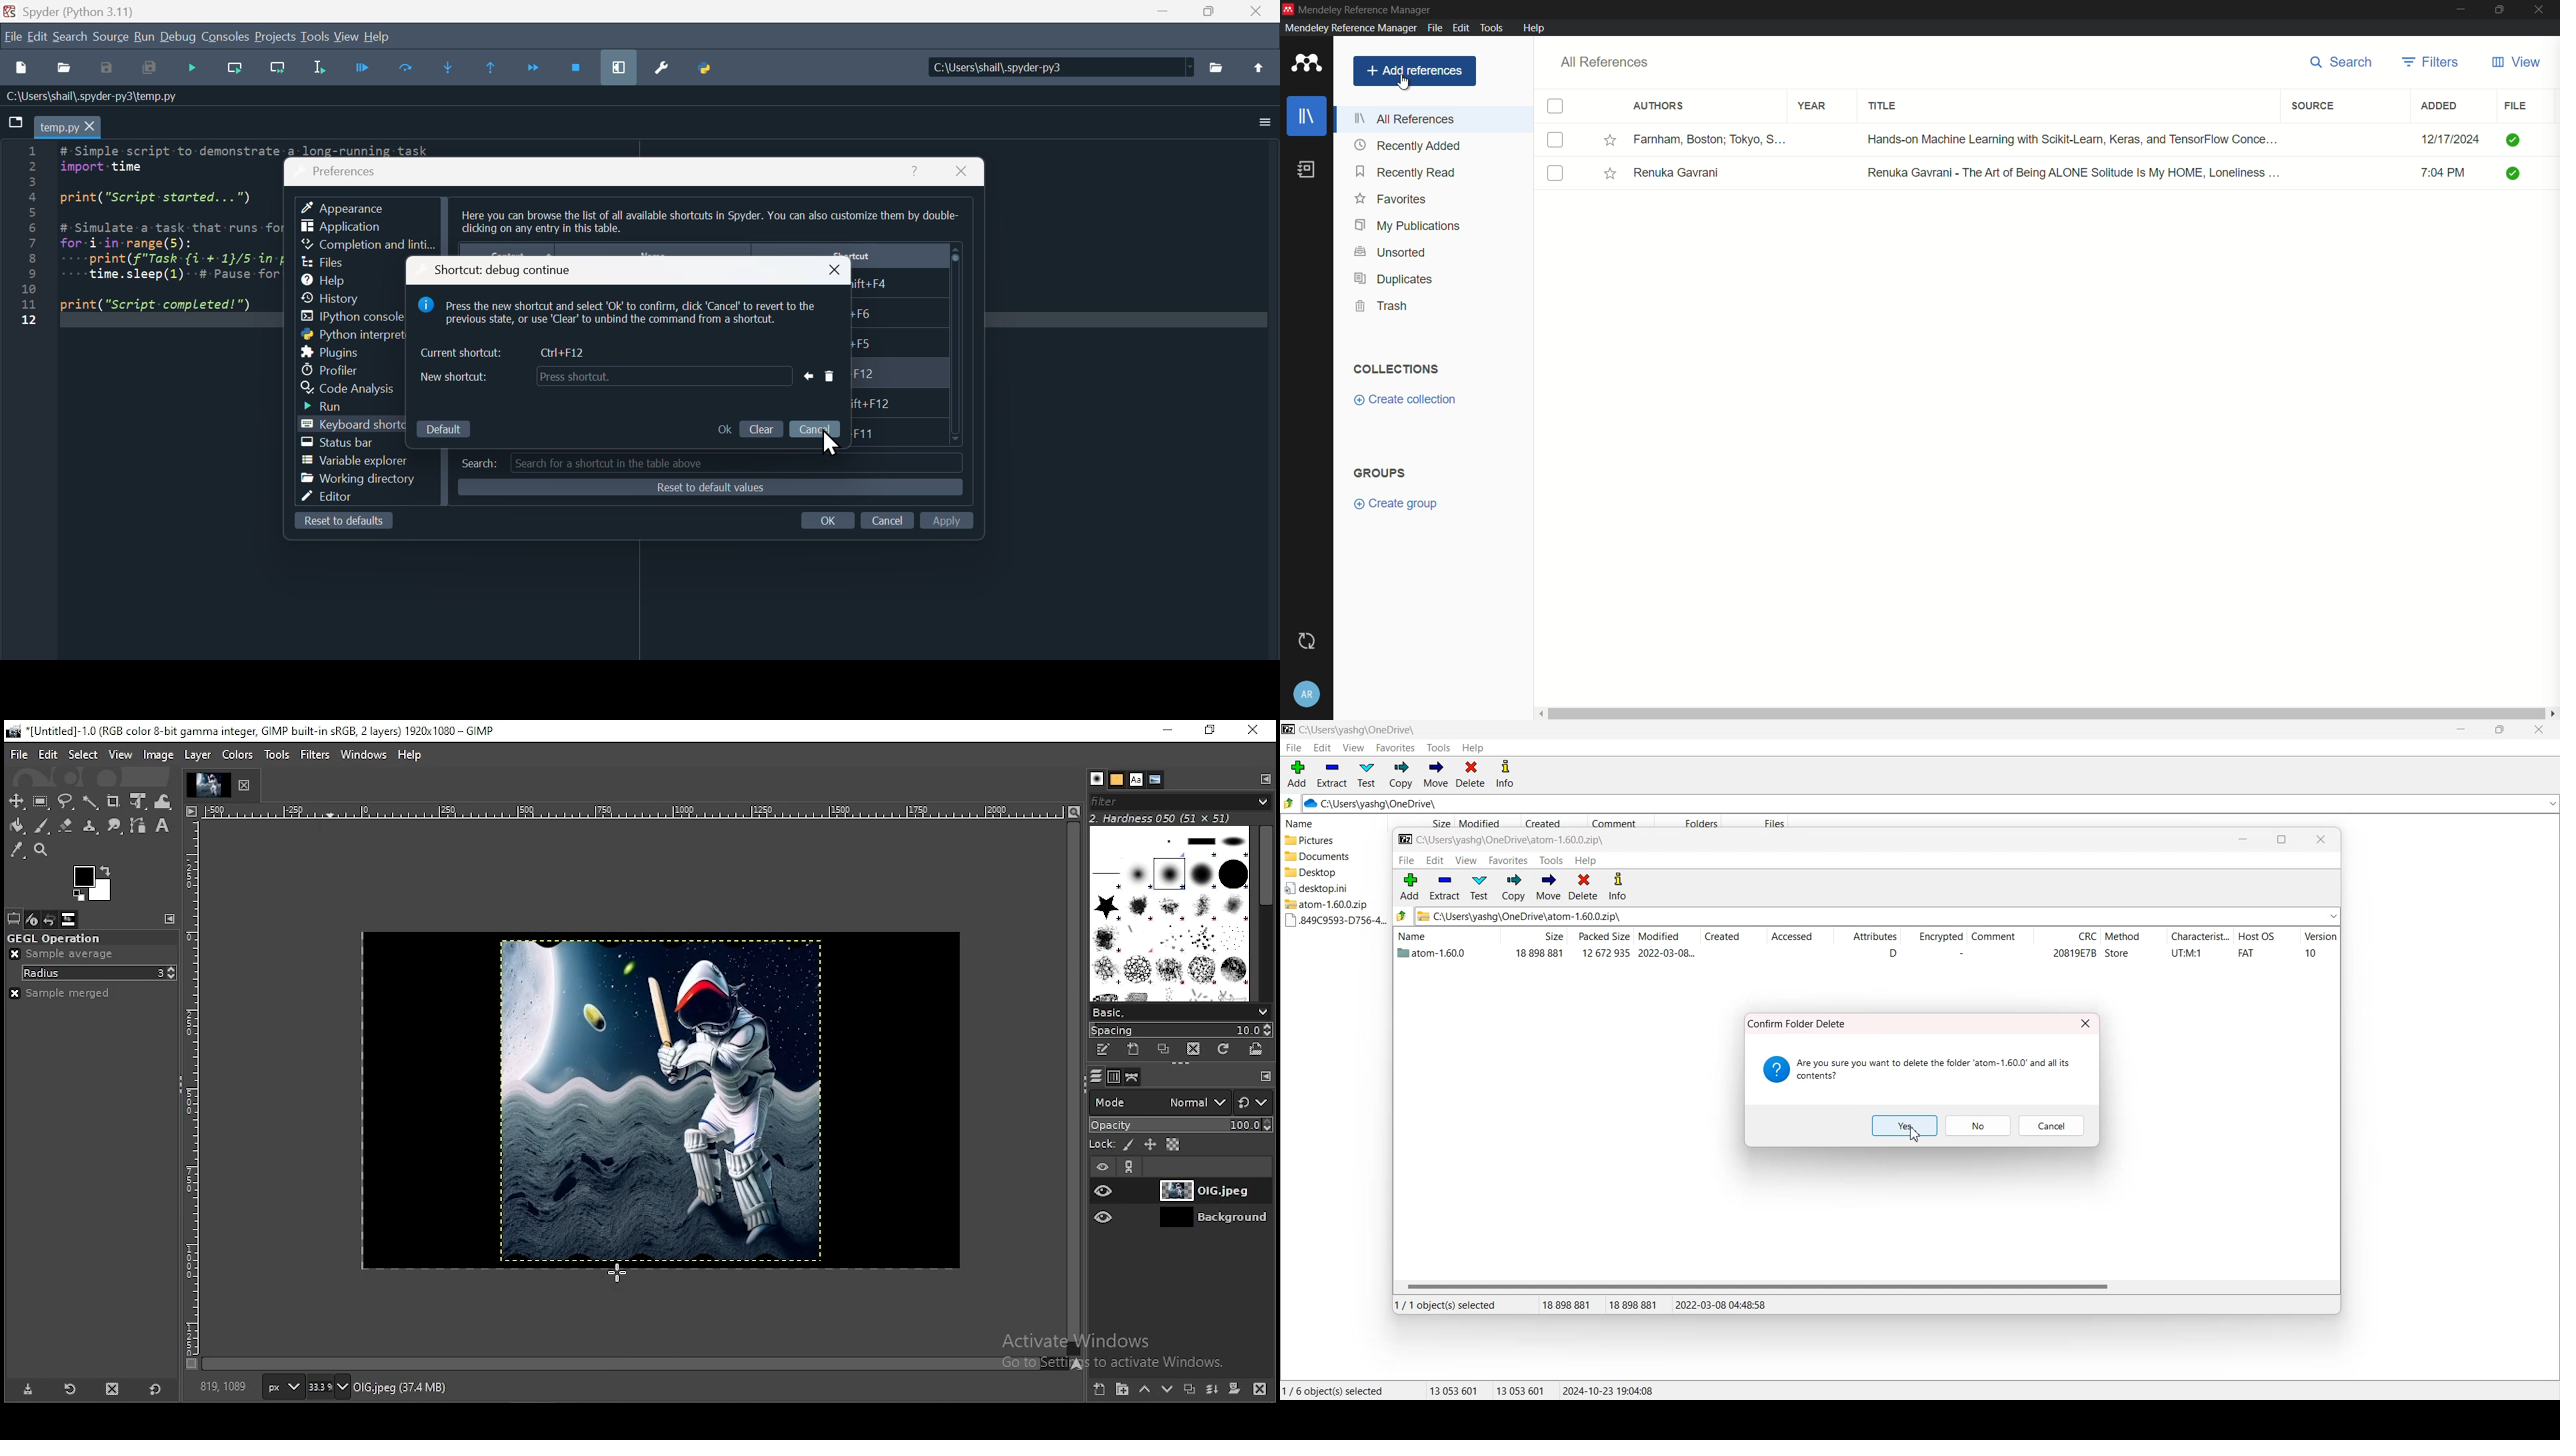 The image size is (2576, 1456). Describe the element at coordinates (1366, 11) in the screenshot. I see `mendeley reference manager` at that location.